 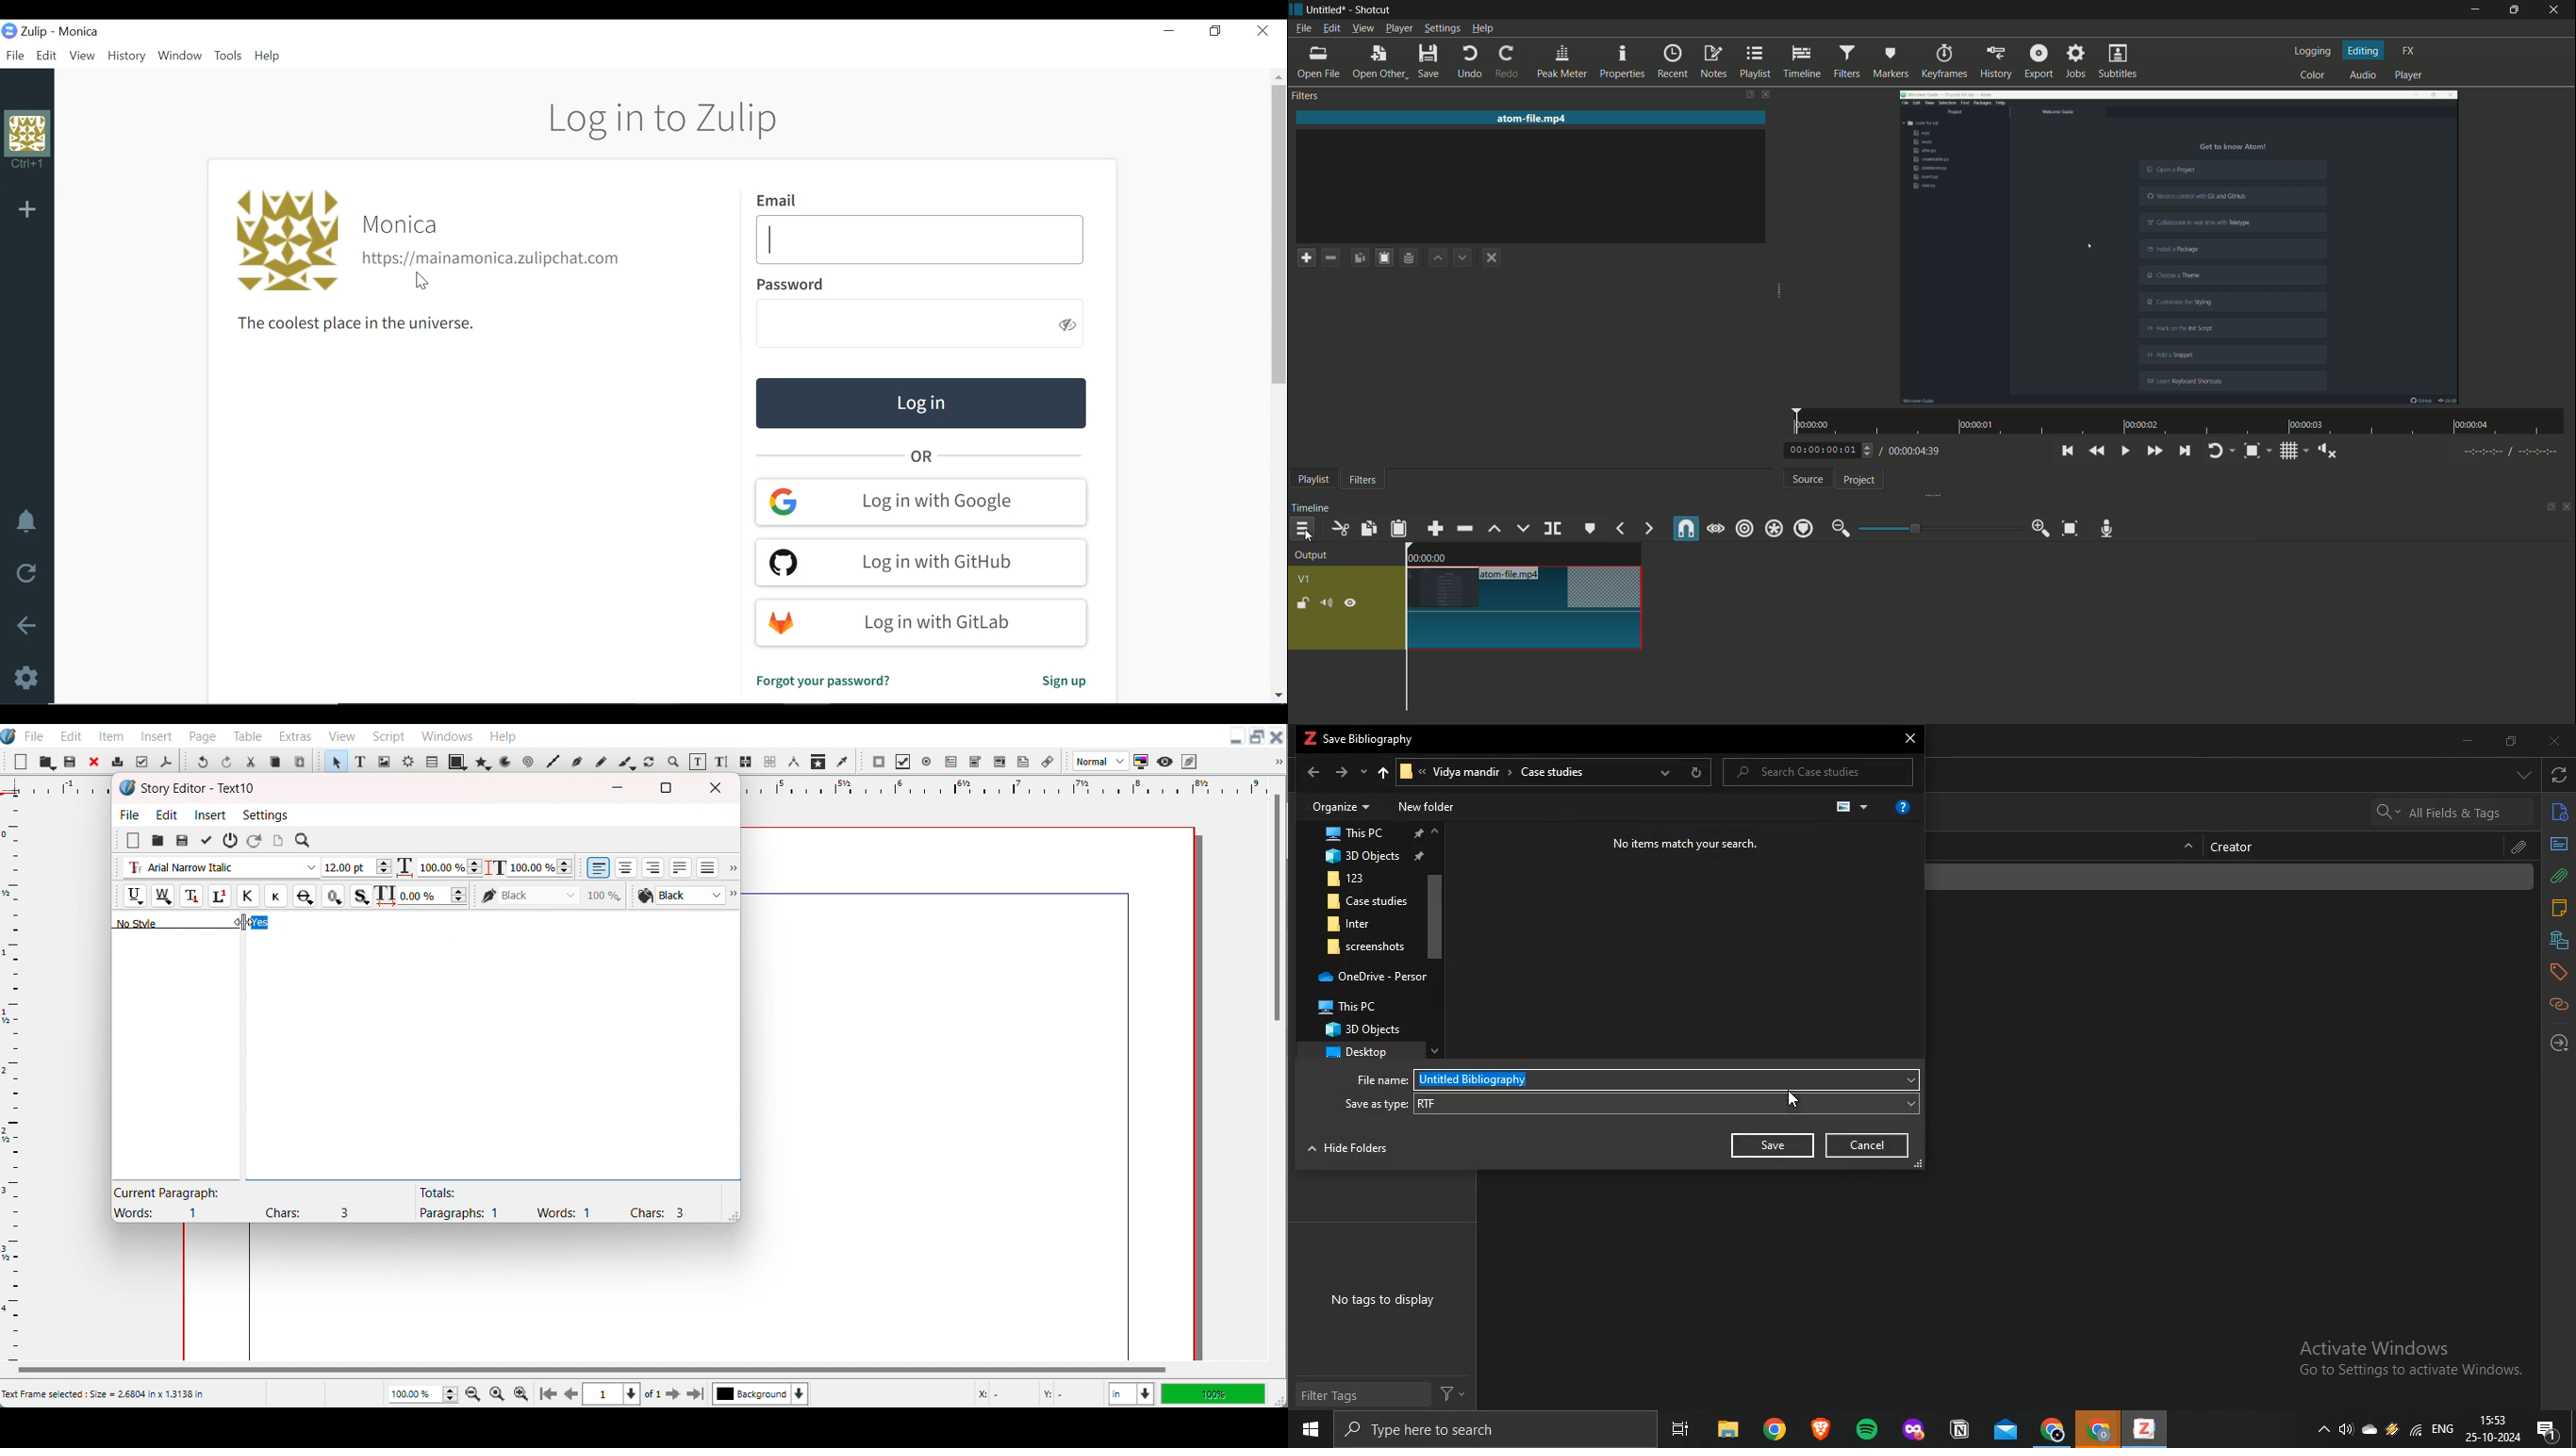 What do you see at coordinates (1190, 761) in the screenshot?
I see `Edit in preview mode` at bounding box center [1190, 761].